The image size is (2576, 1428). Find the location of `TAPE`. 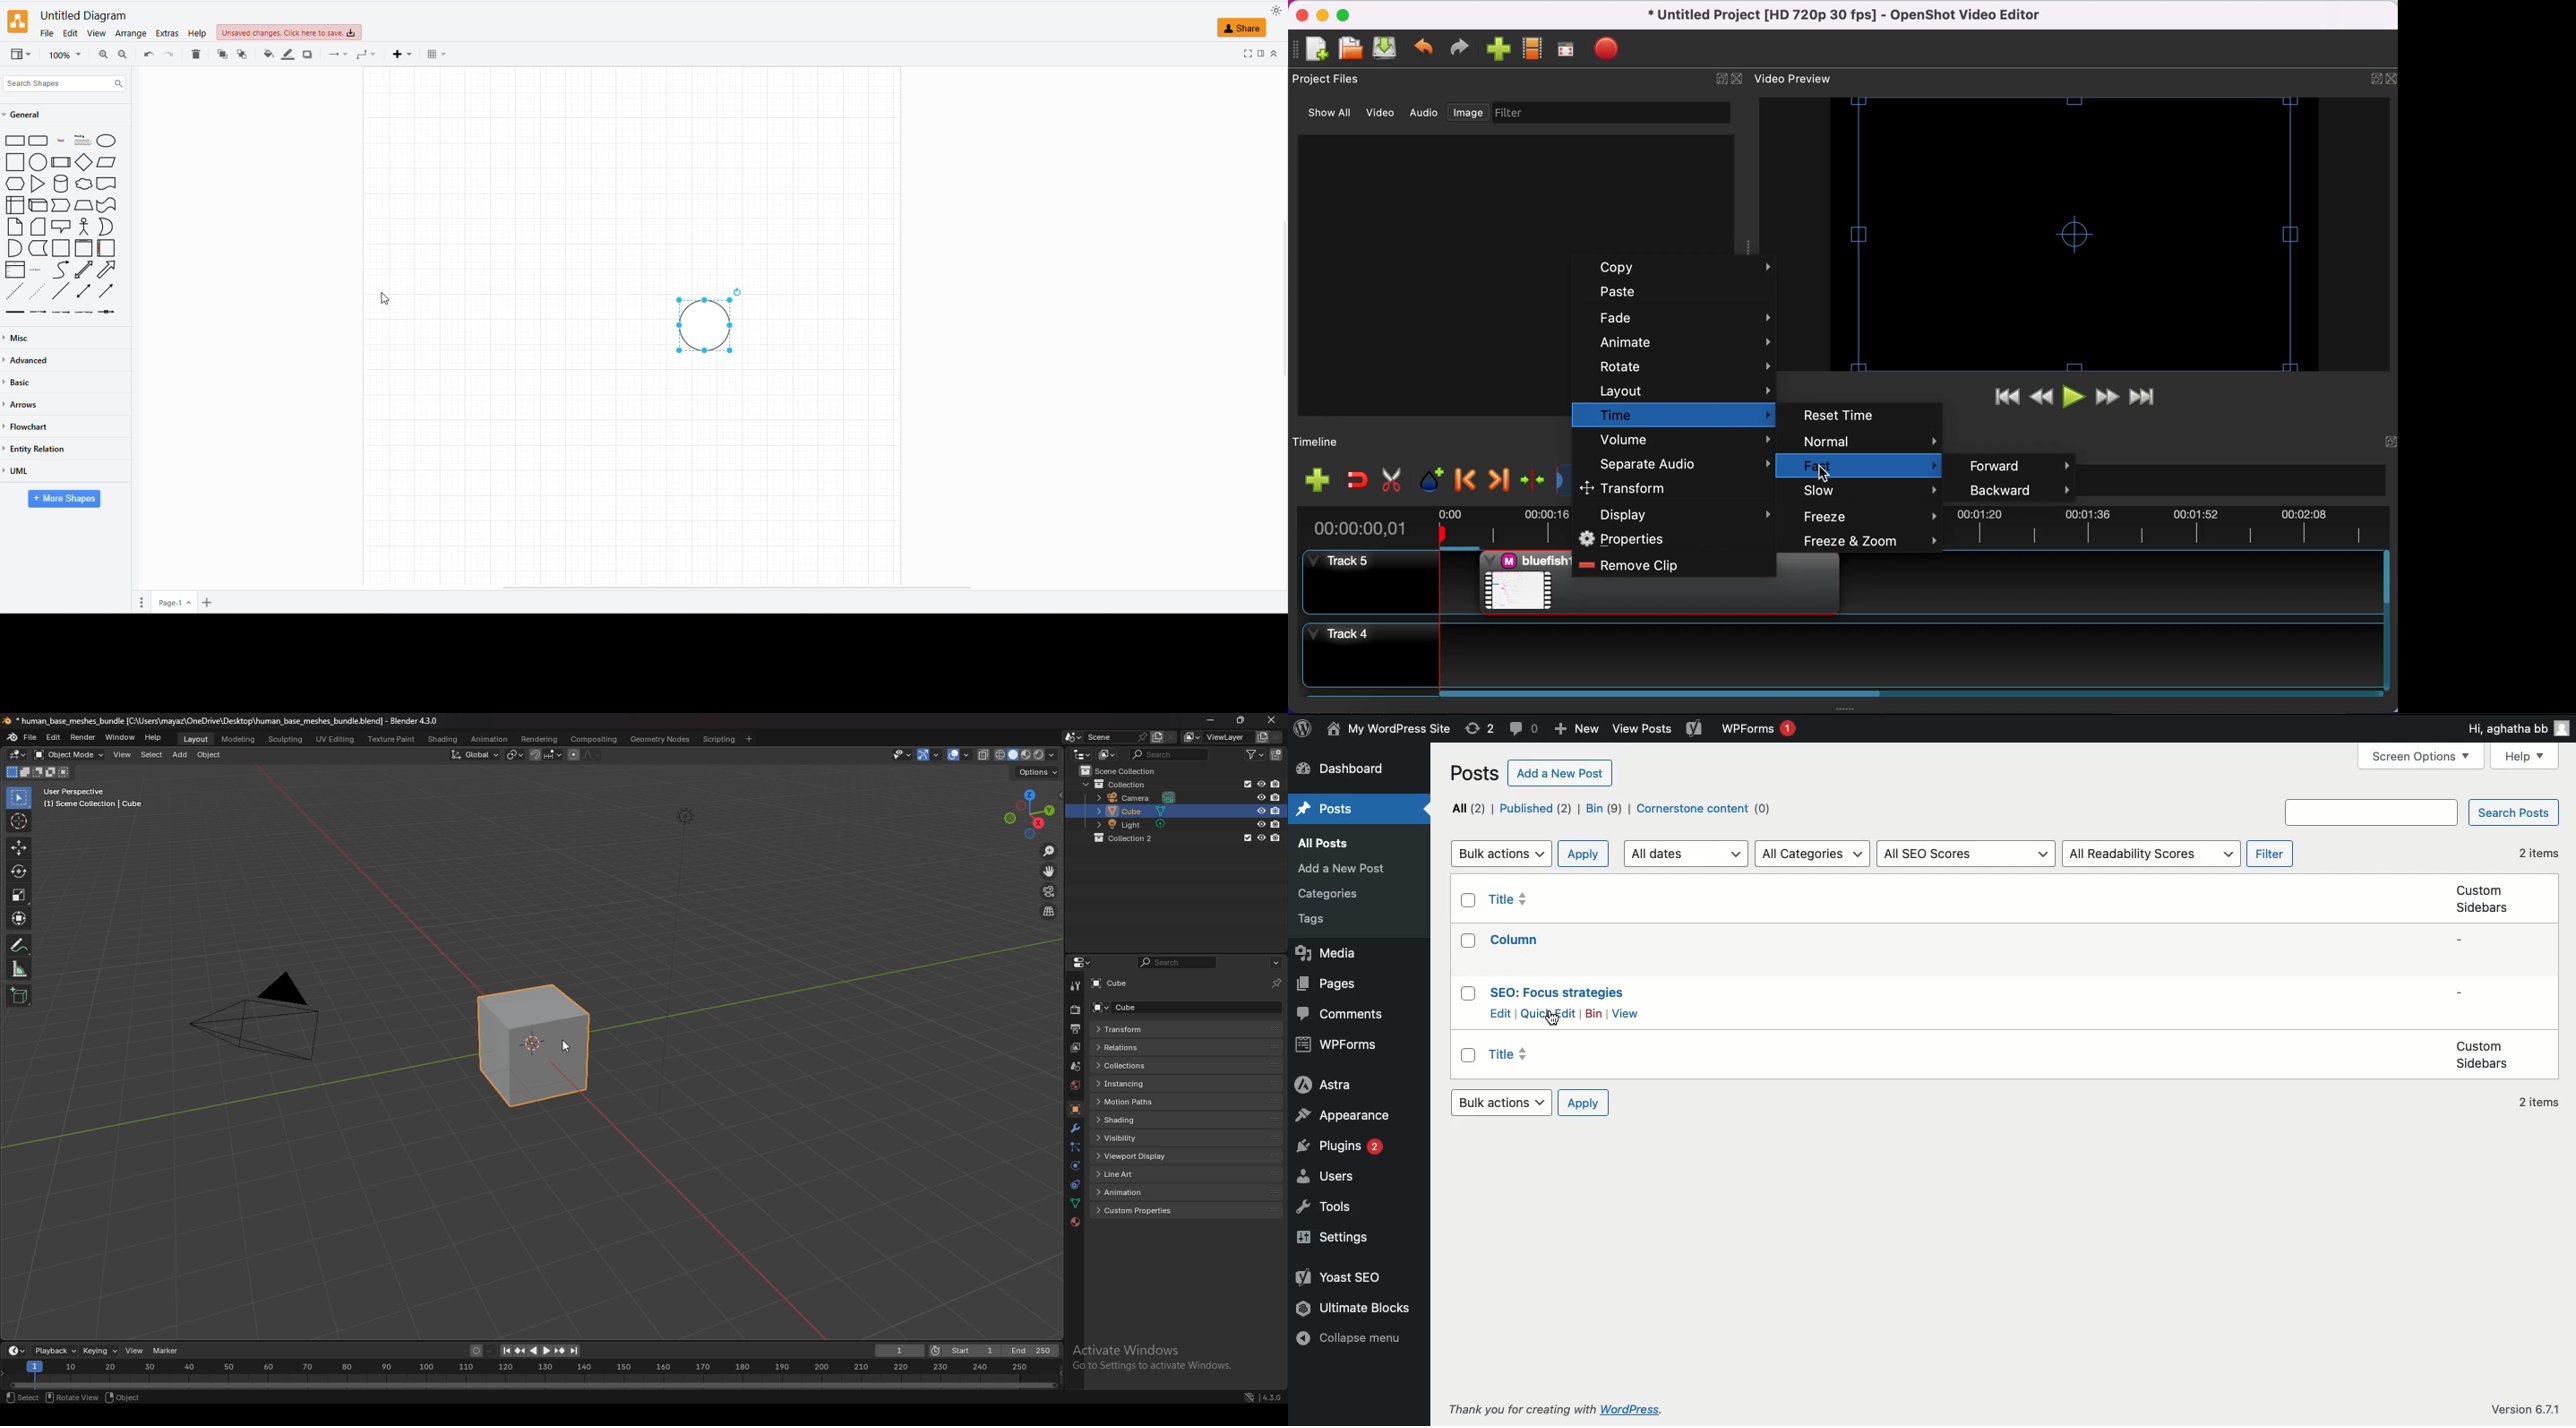

TAPE is located at coordinates (108, 206).